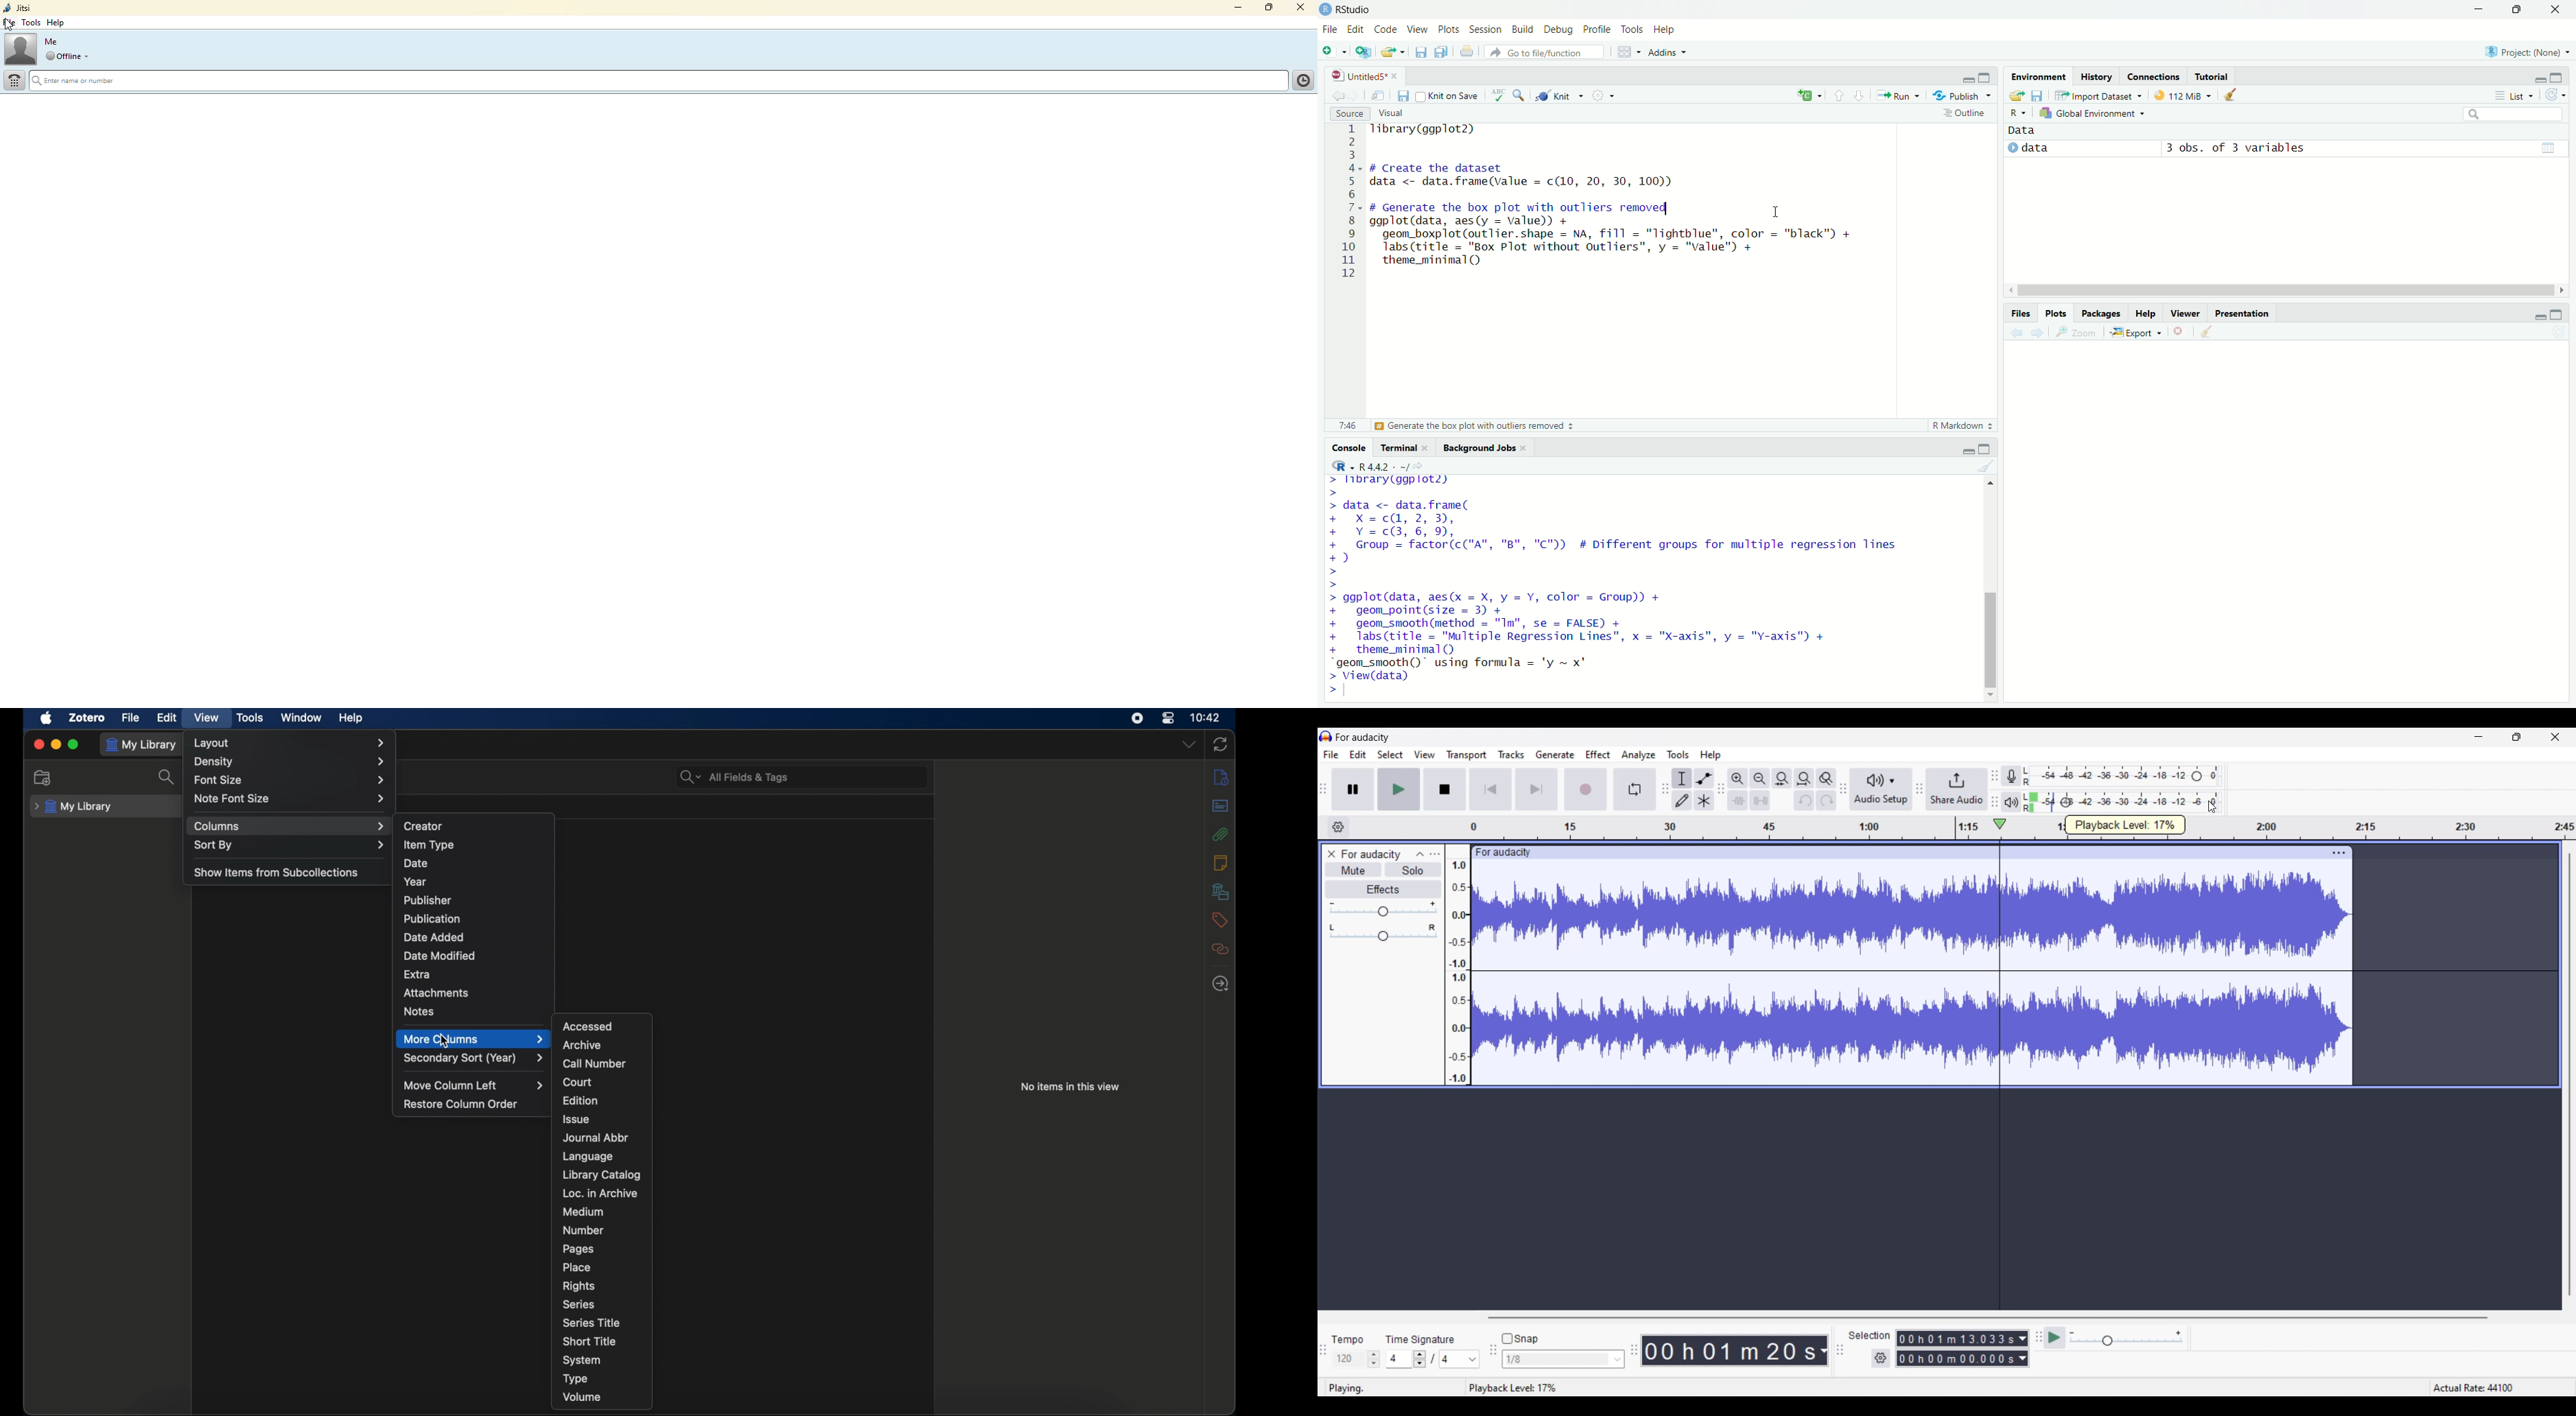  I want to click on minimise, so click(1961, 79).